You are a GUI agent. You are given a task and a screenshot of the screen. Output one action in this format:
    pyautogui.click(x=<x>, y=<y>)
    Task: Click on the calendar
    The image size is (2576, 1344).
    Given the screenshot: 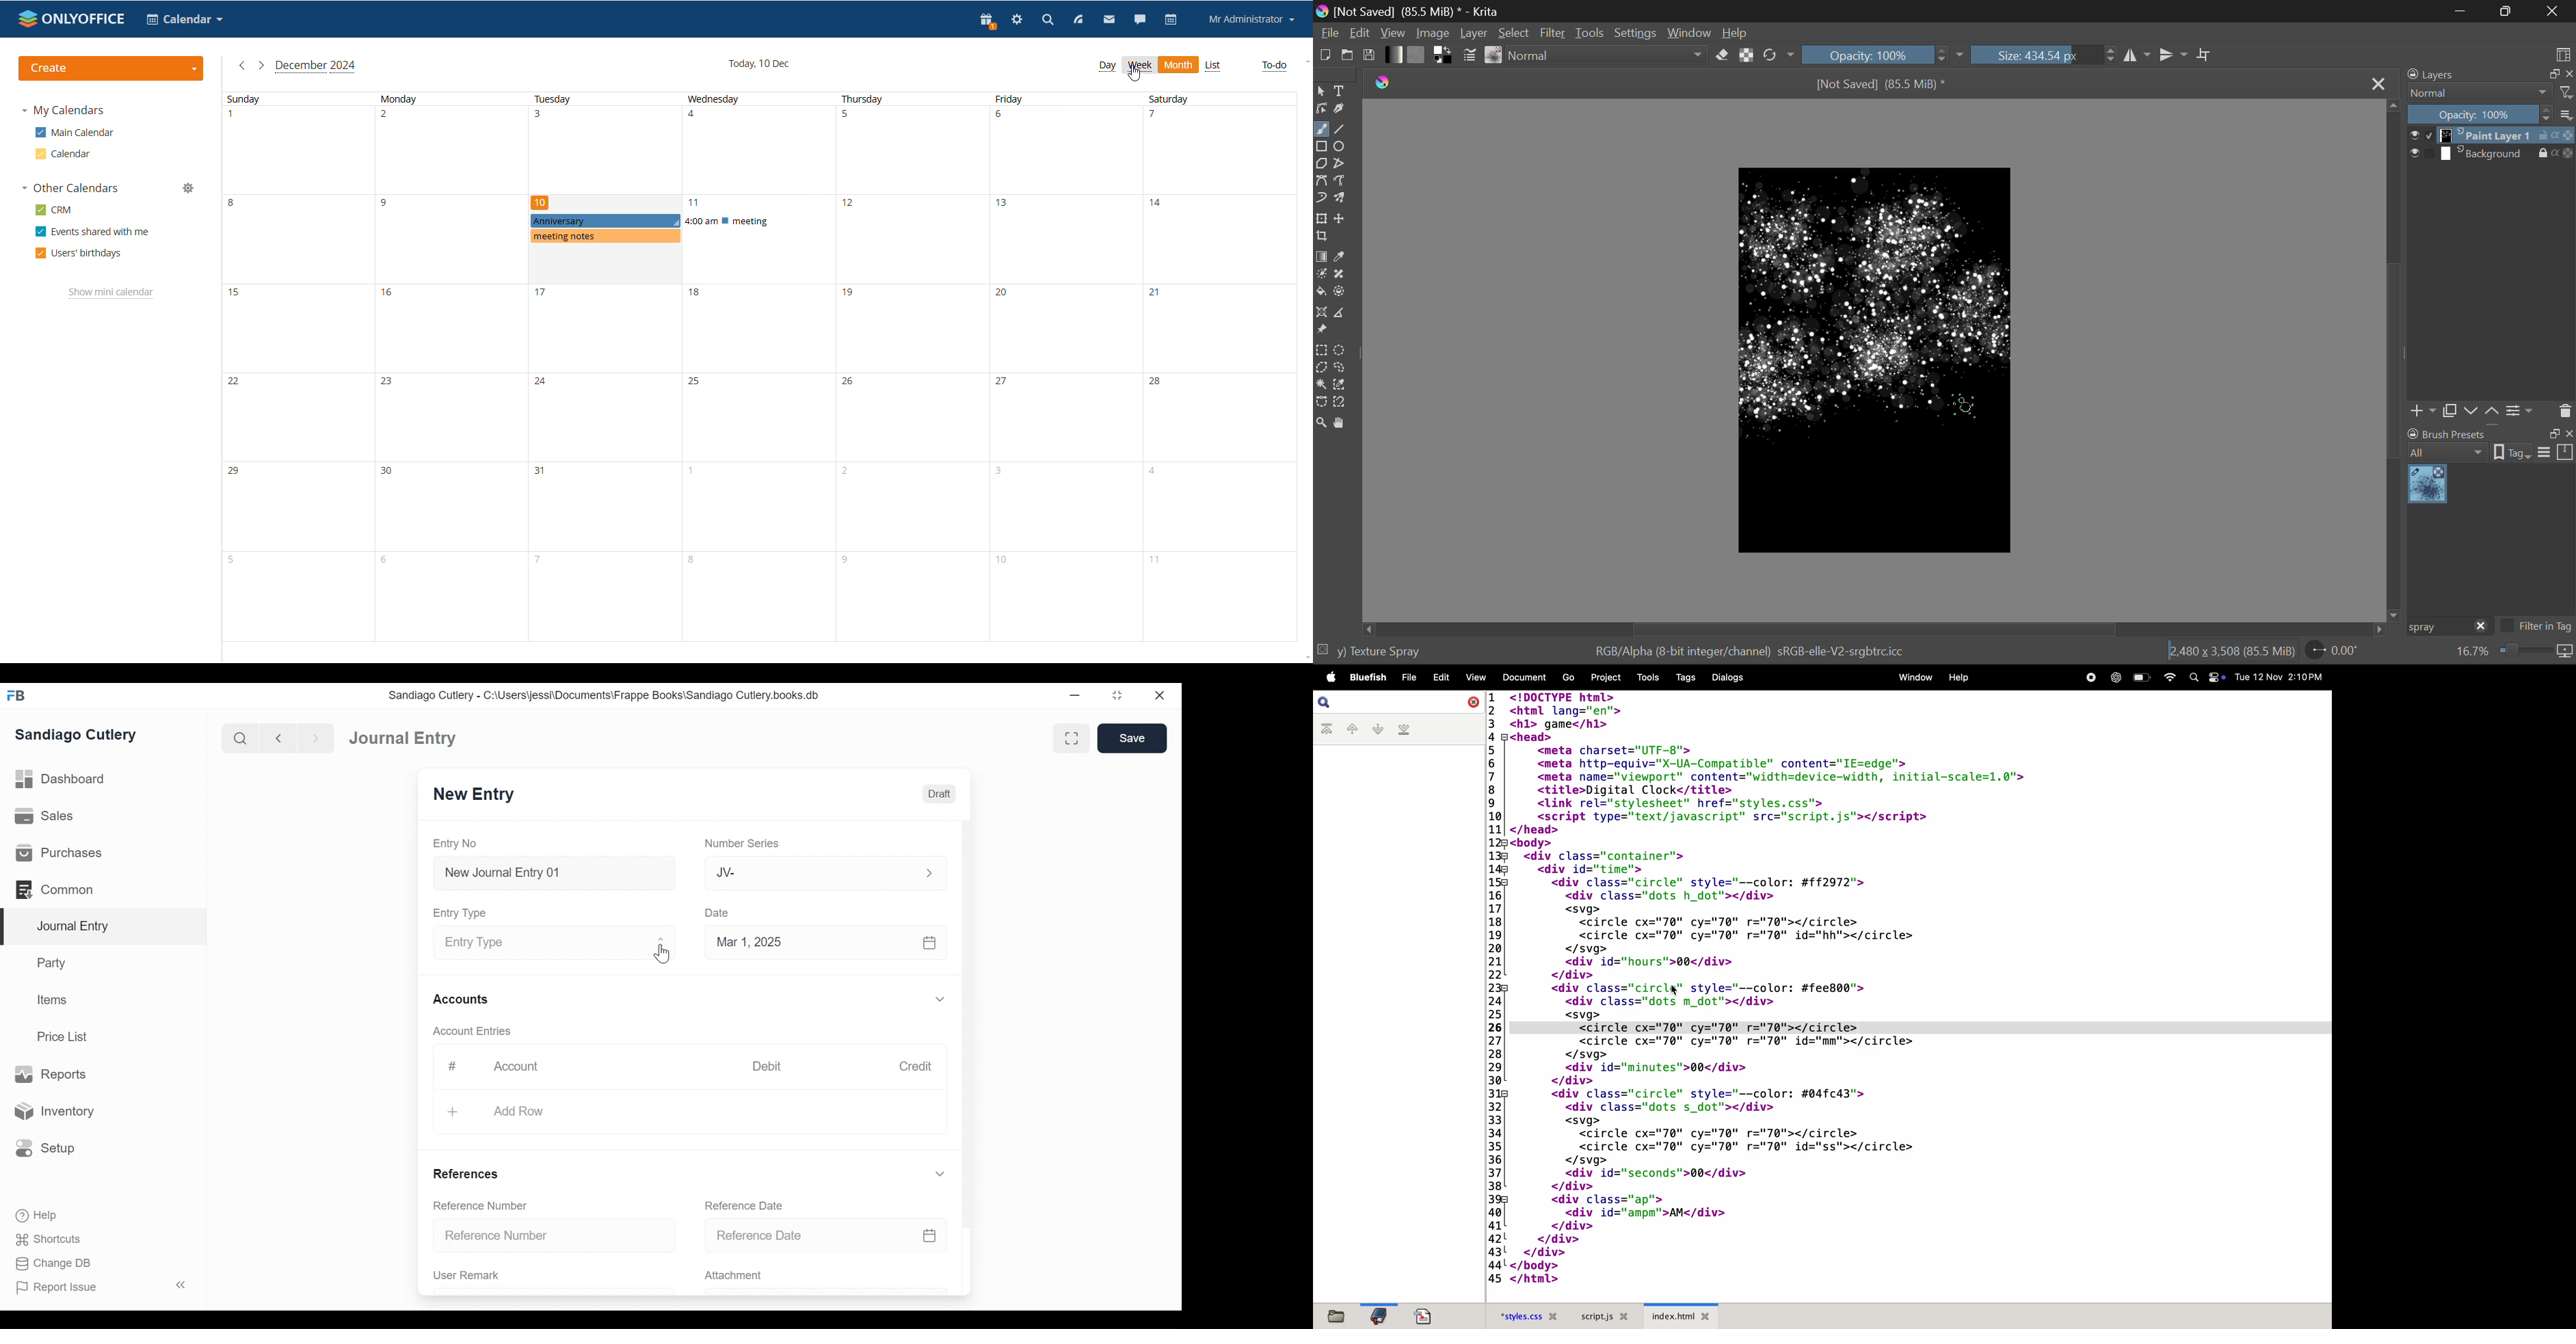 What is the action you would take?
    pyautogui.click(x=1172, y=20)
    